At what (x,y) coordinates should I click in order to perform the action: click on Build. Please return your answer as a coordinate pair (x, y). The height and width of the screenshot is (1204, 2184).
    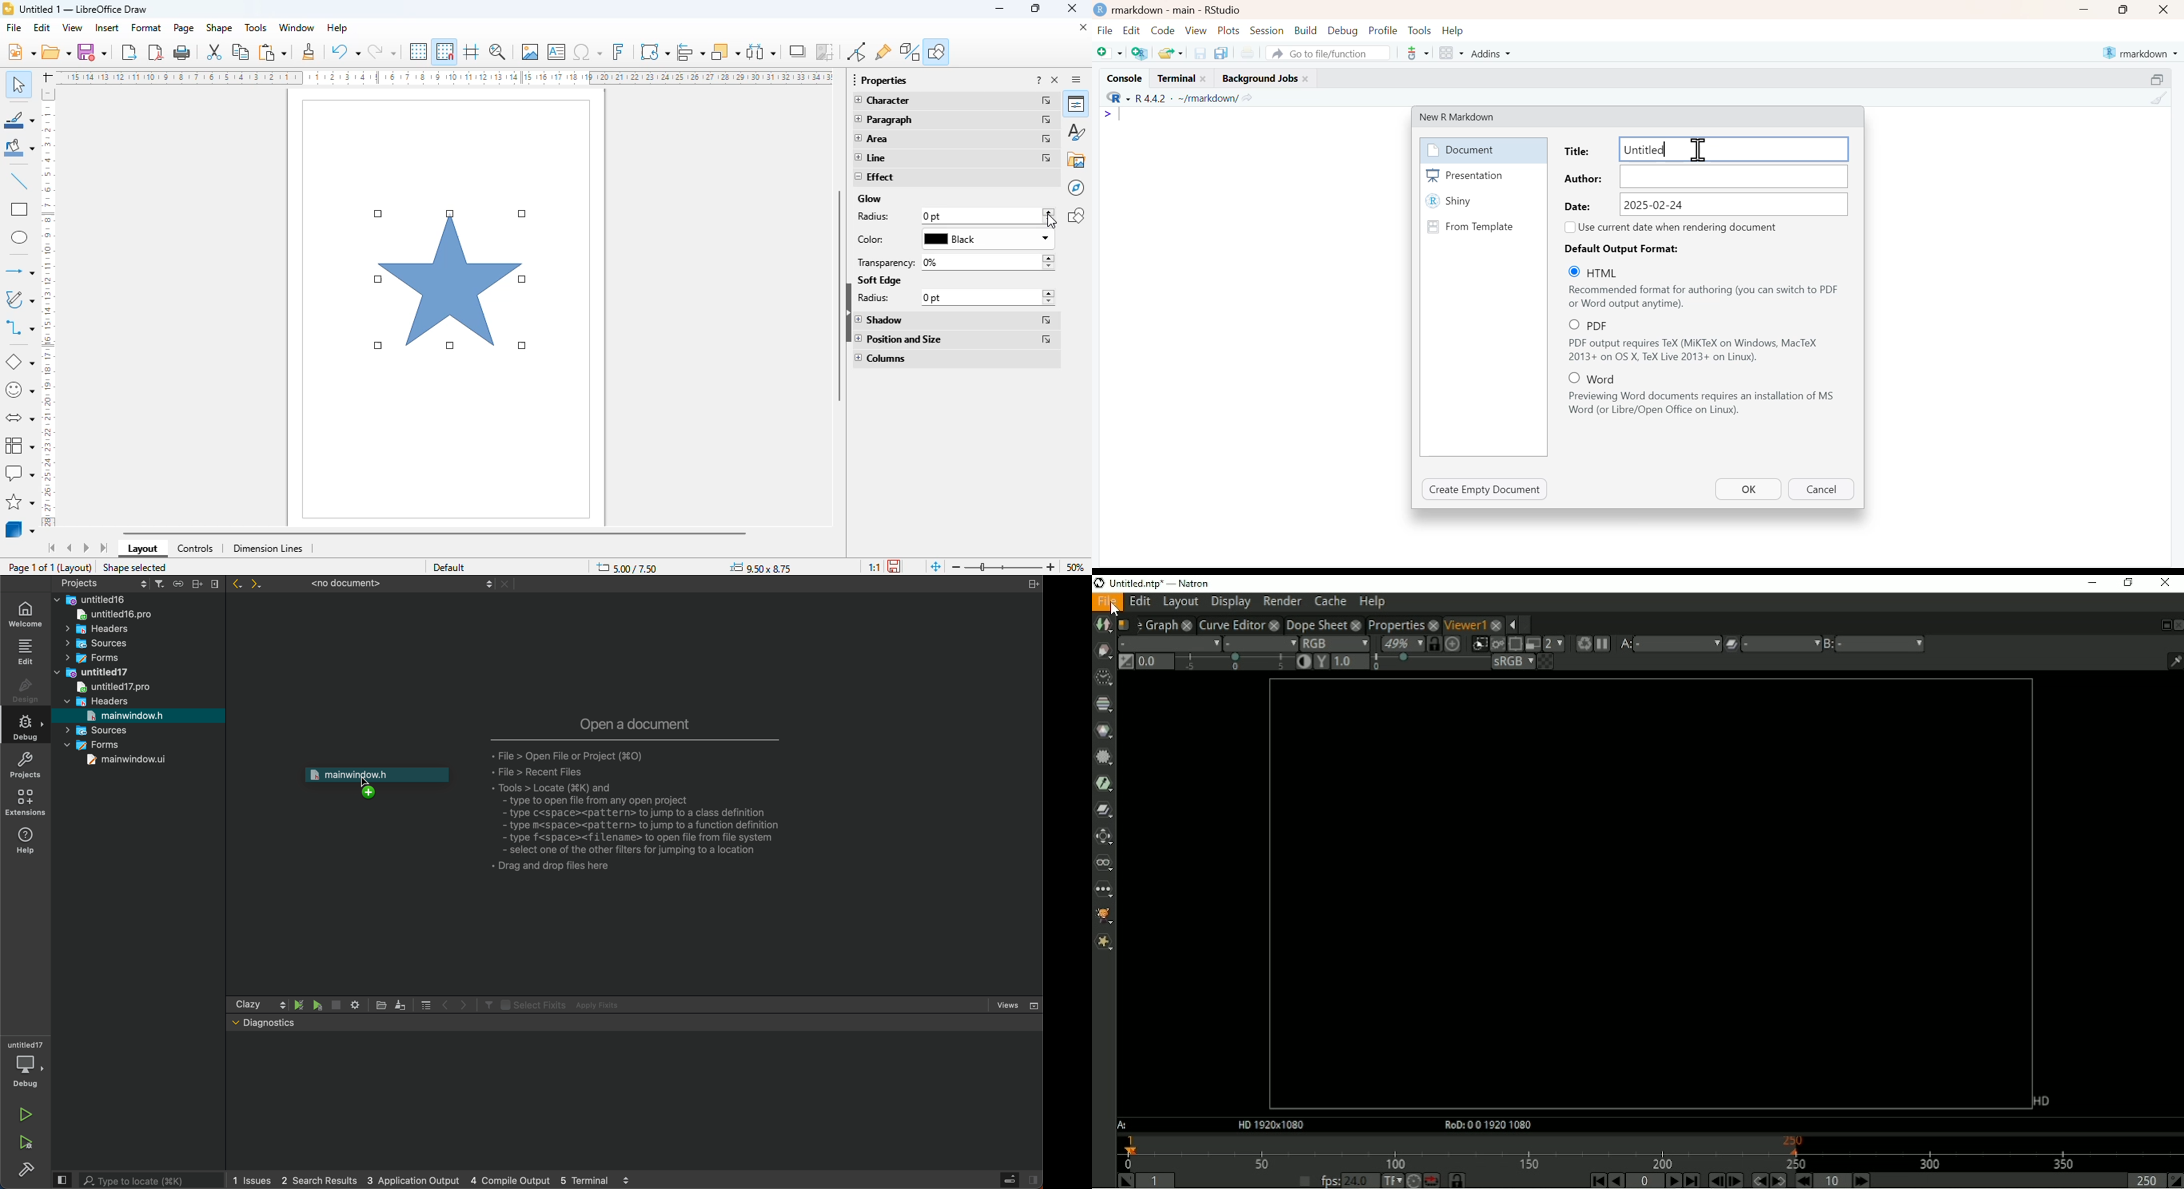
    Looking at the image, I should click on (1305, 31).